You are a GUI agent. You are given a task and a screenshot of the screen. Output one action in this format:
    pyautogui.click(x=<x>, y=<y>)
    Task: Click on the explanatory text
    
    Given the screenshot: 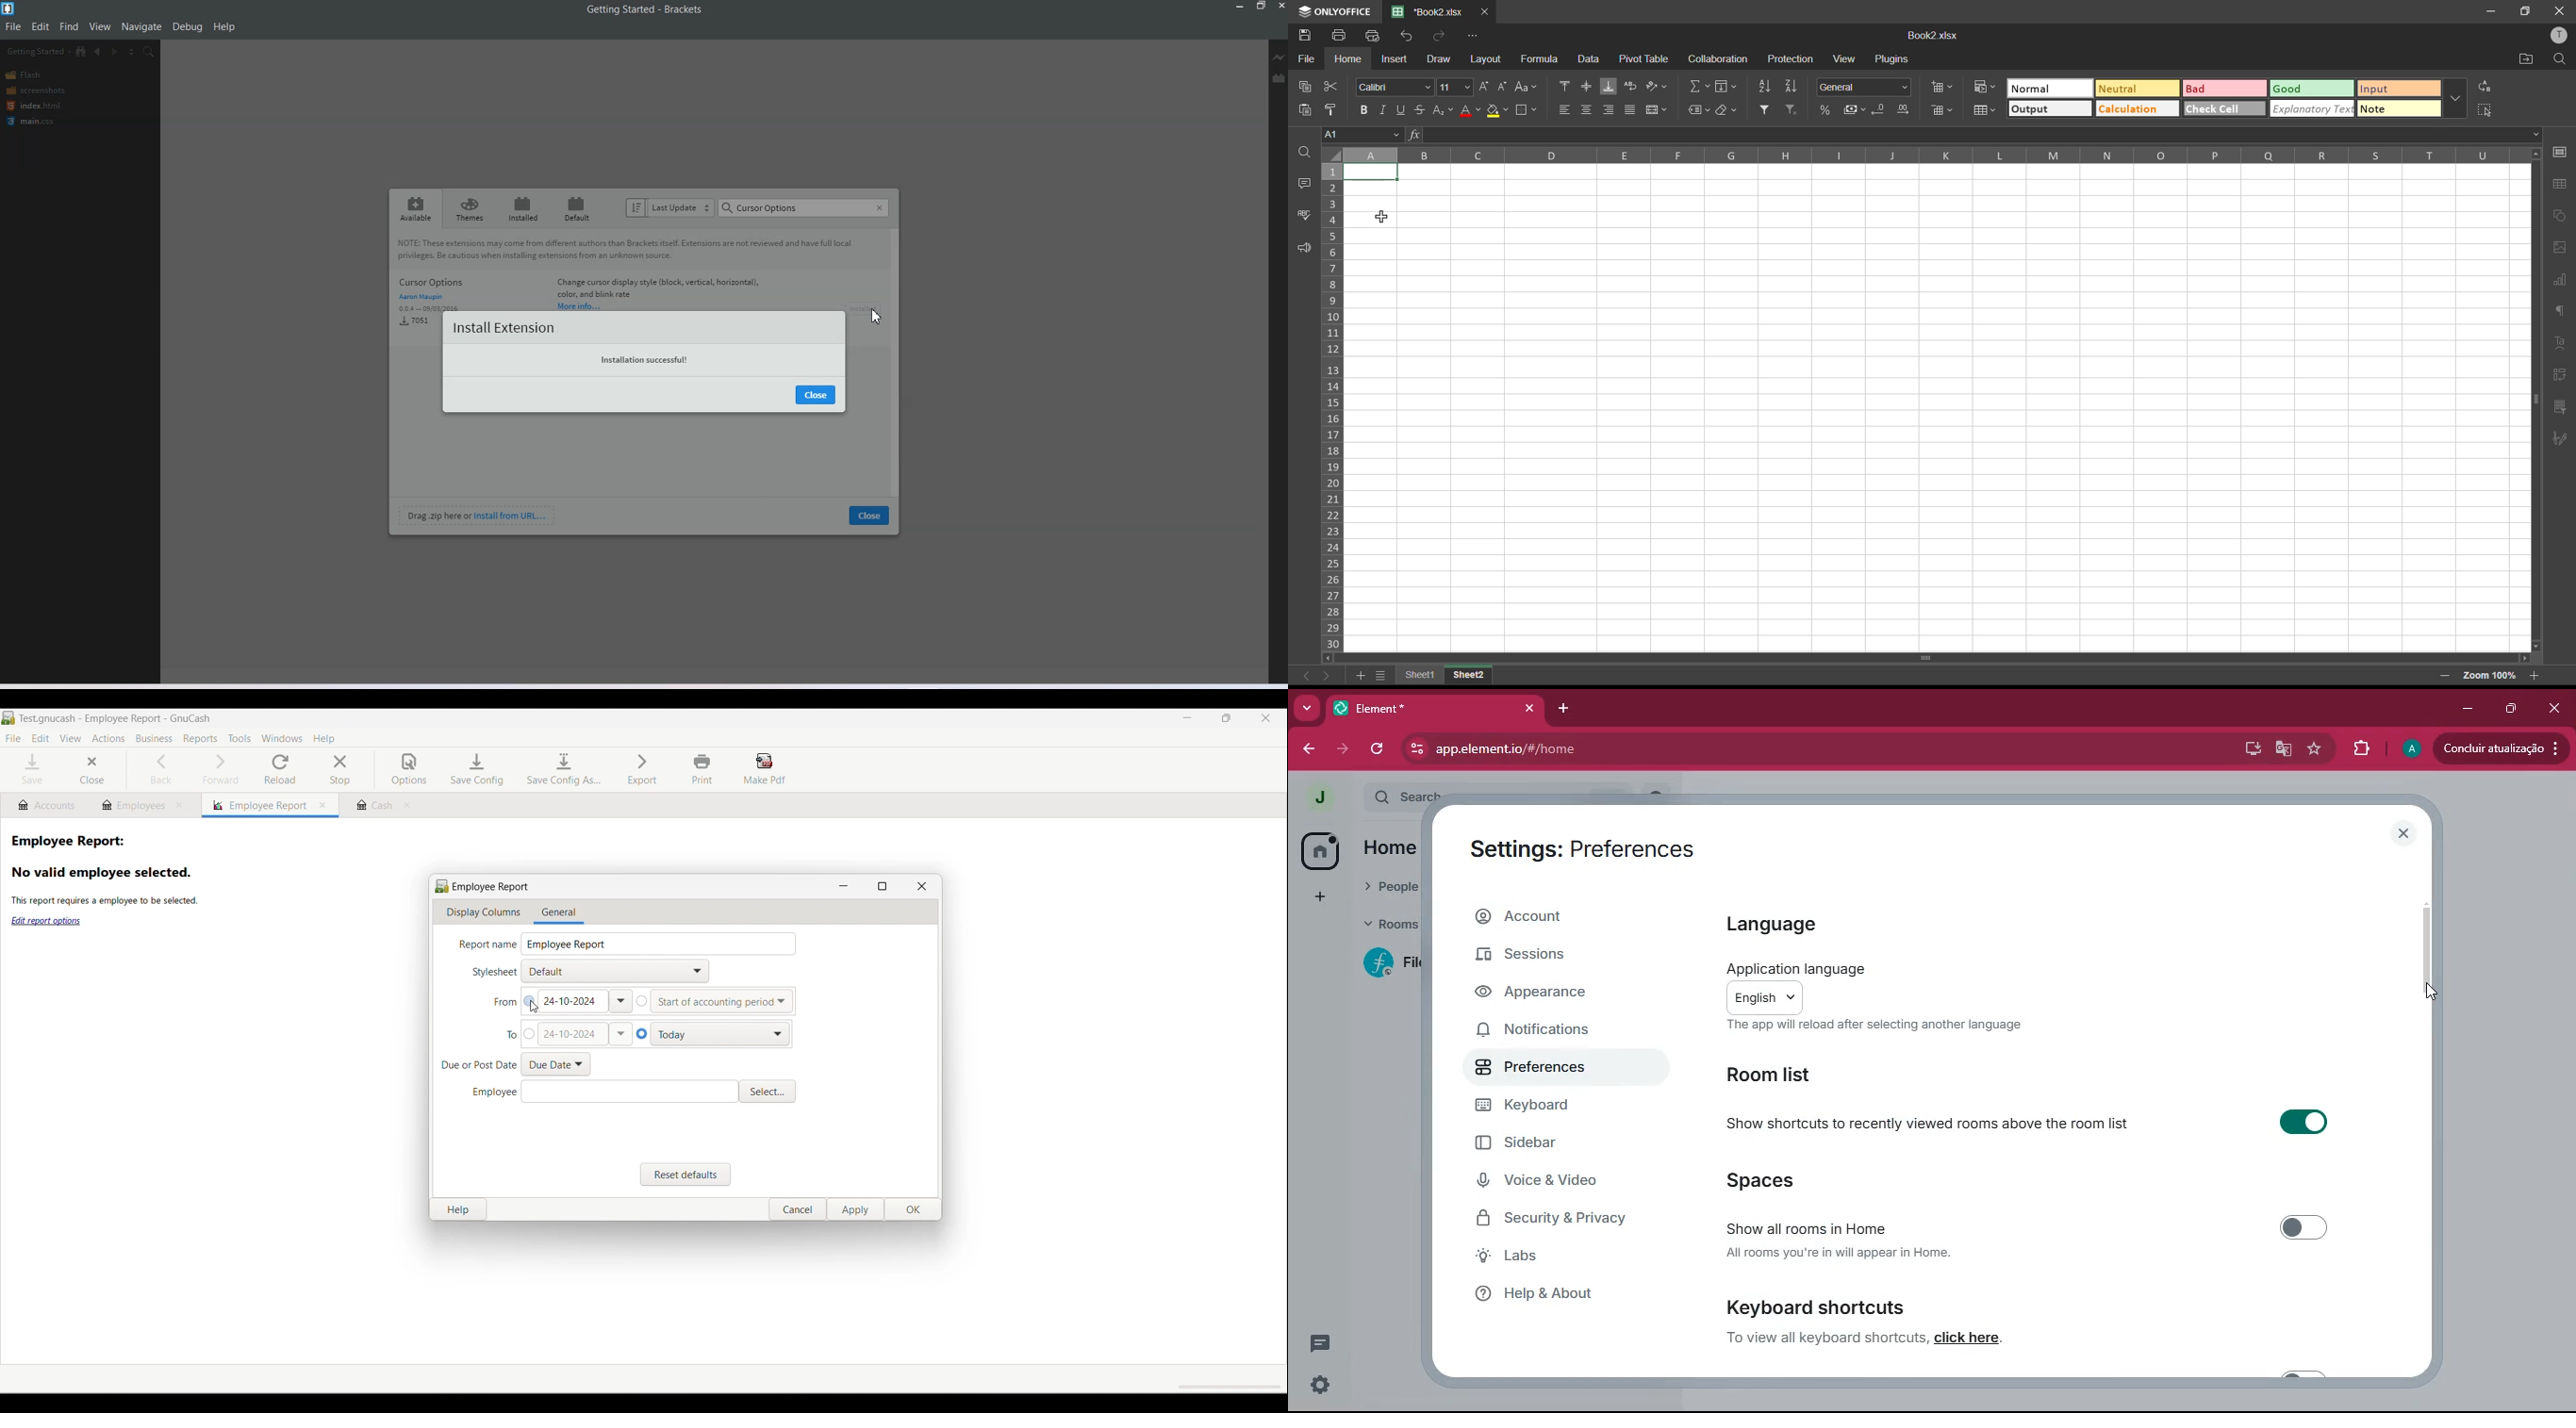 What is the action you would take?
    pyautogui.click(x=2313, y=108)
    